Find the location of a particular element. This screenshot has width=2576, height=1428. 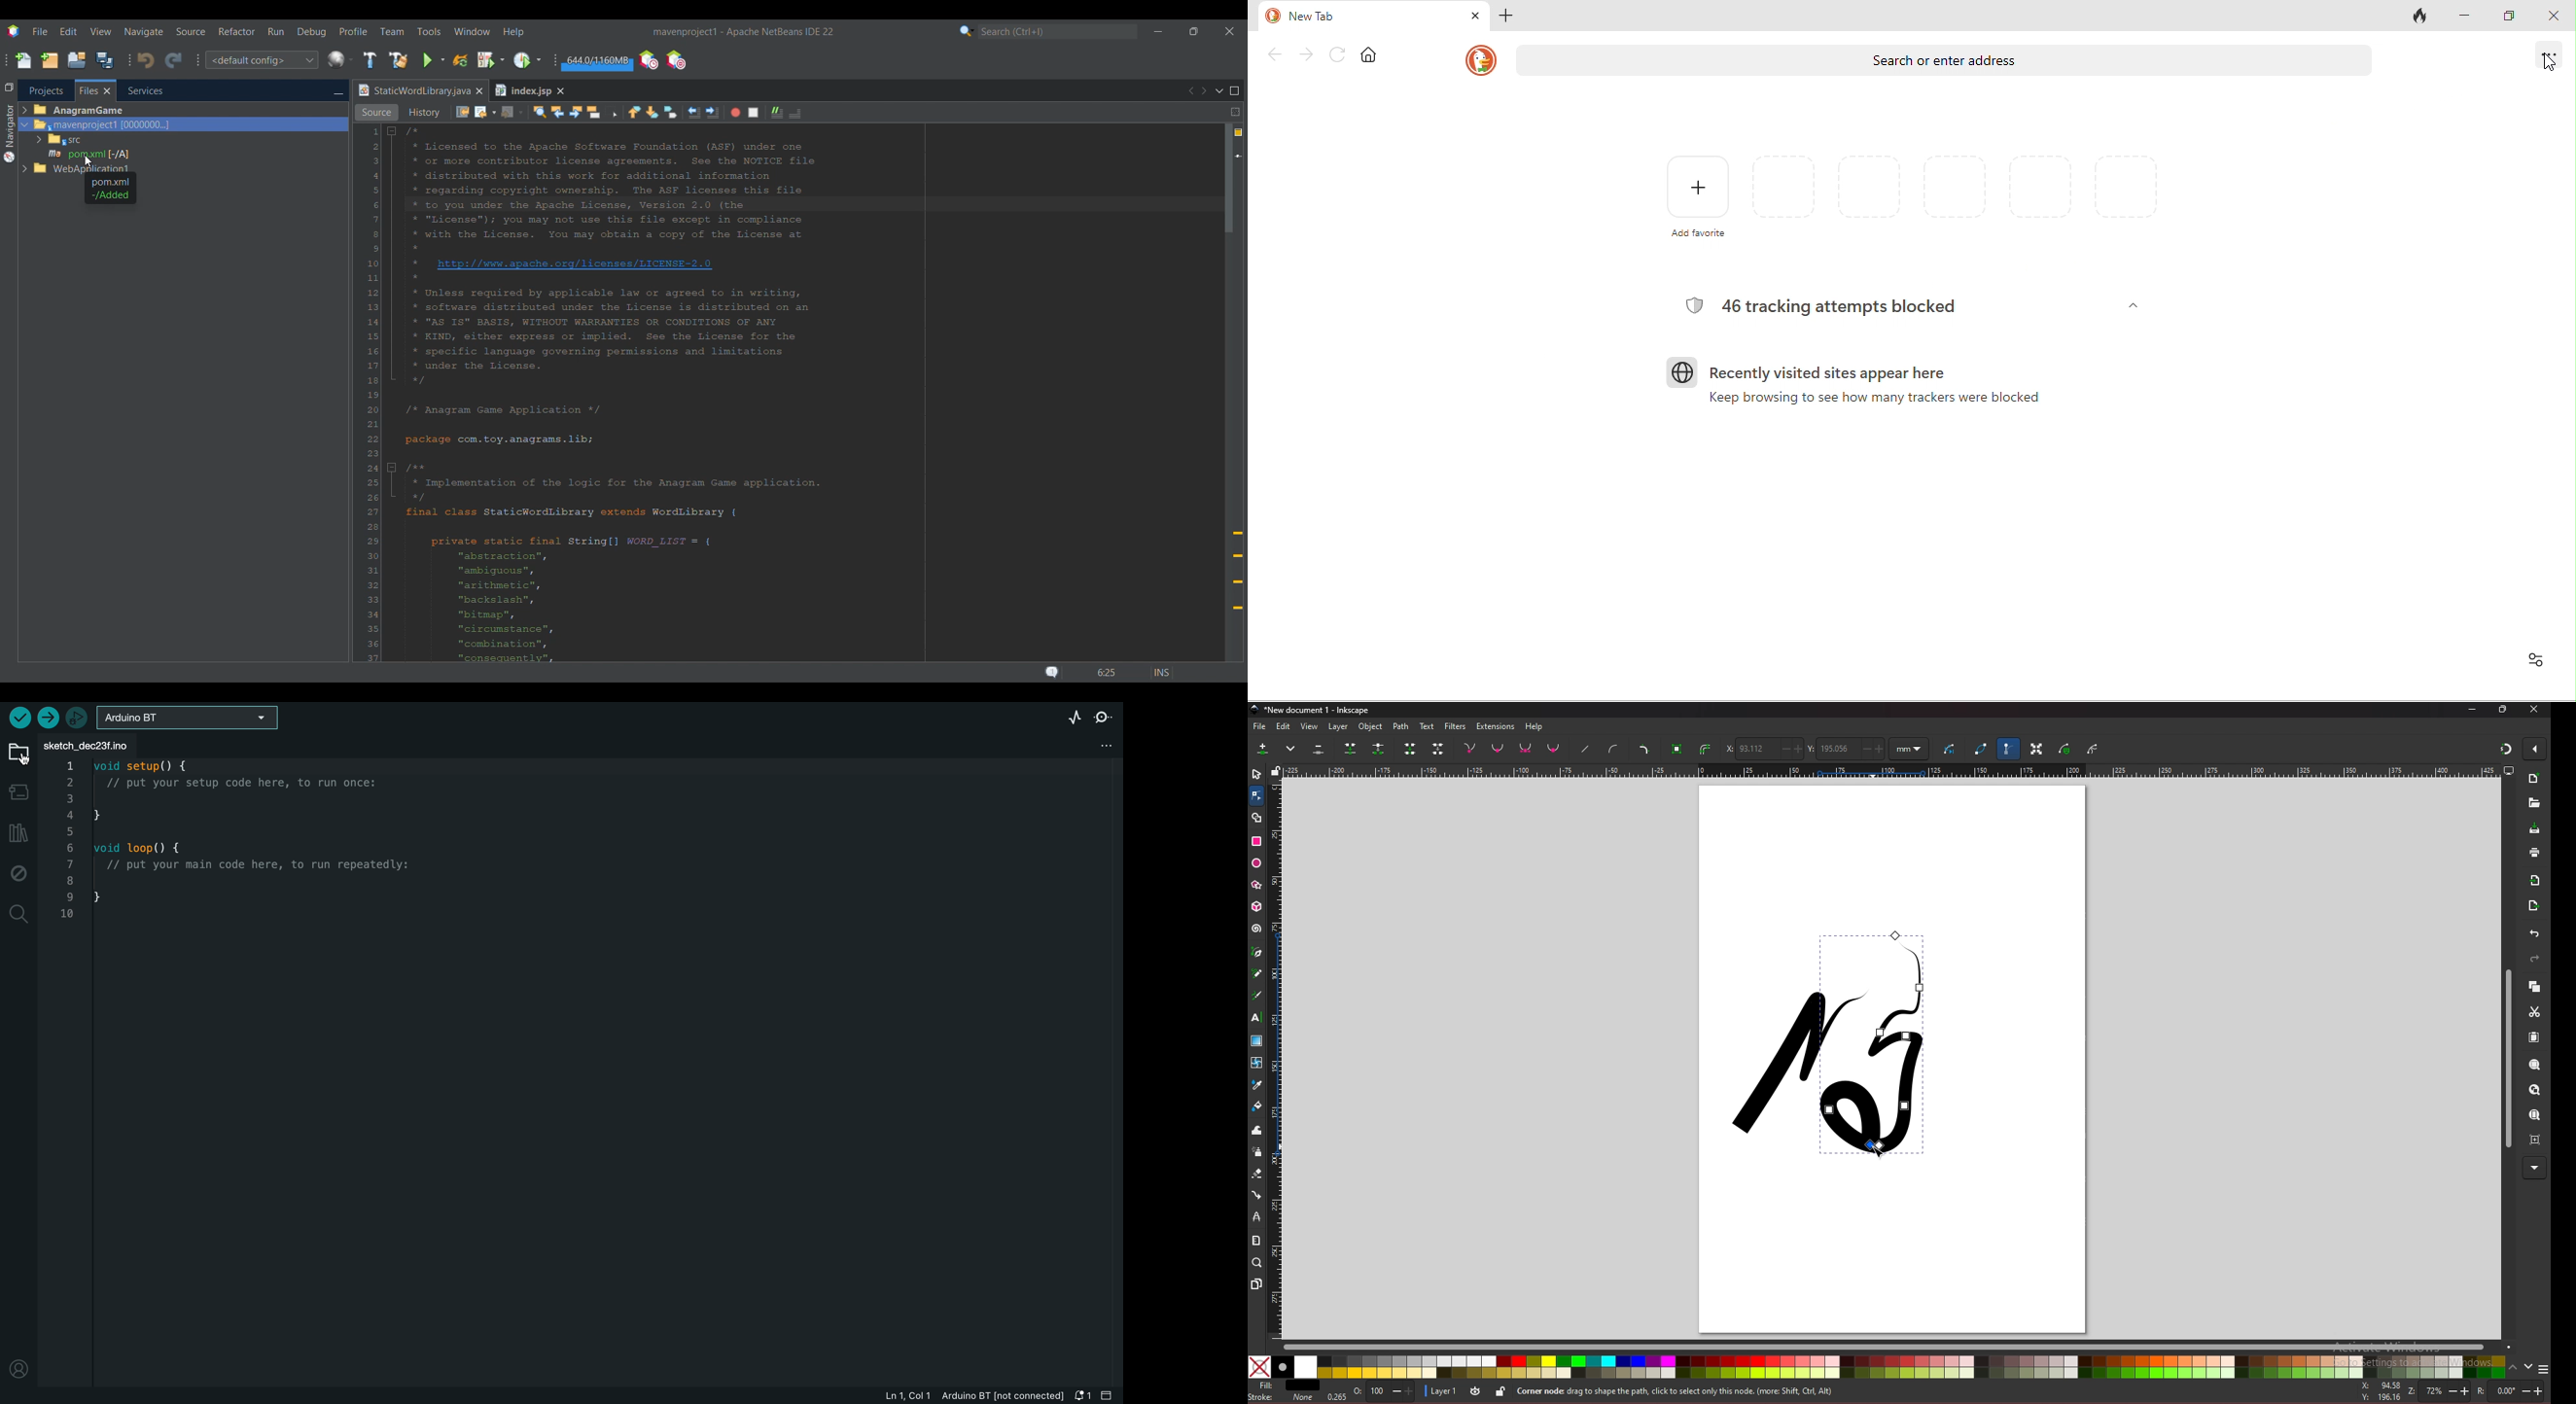

measure is located at coordinates (1256, 1239).